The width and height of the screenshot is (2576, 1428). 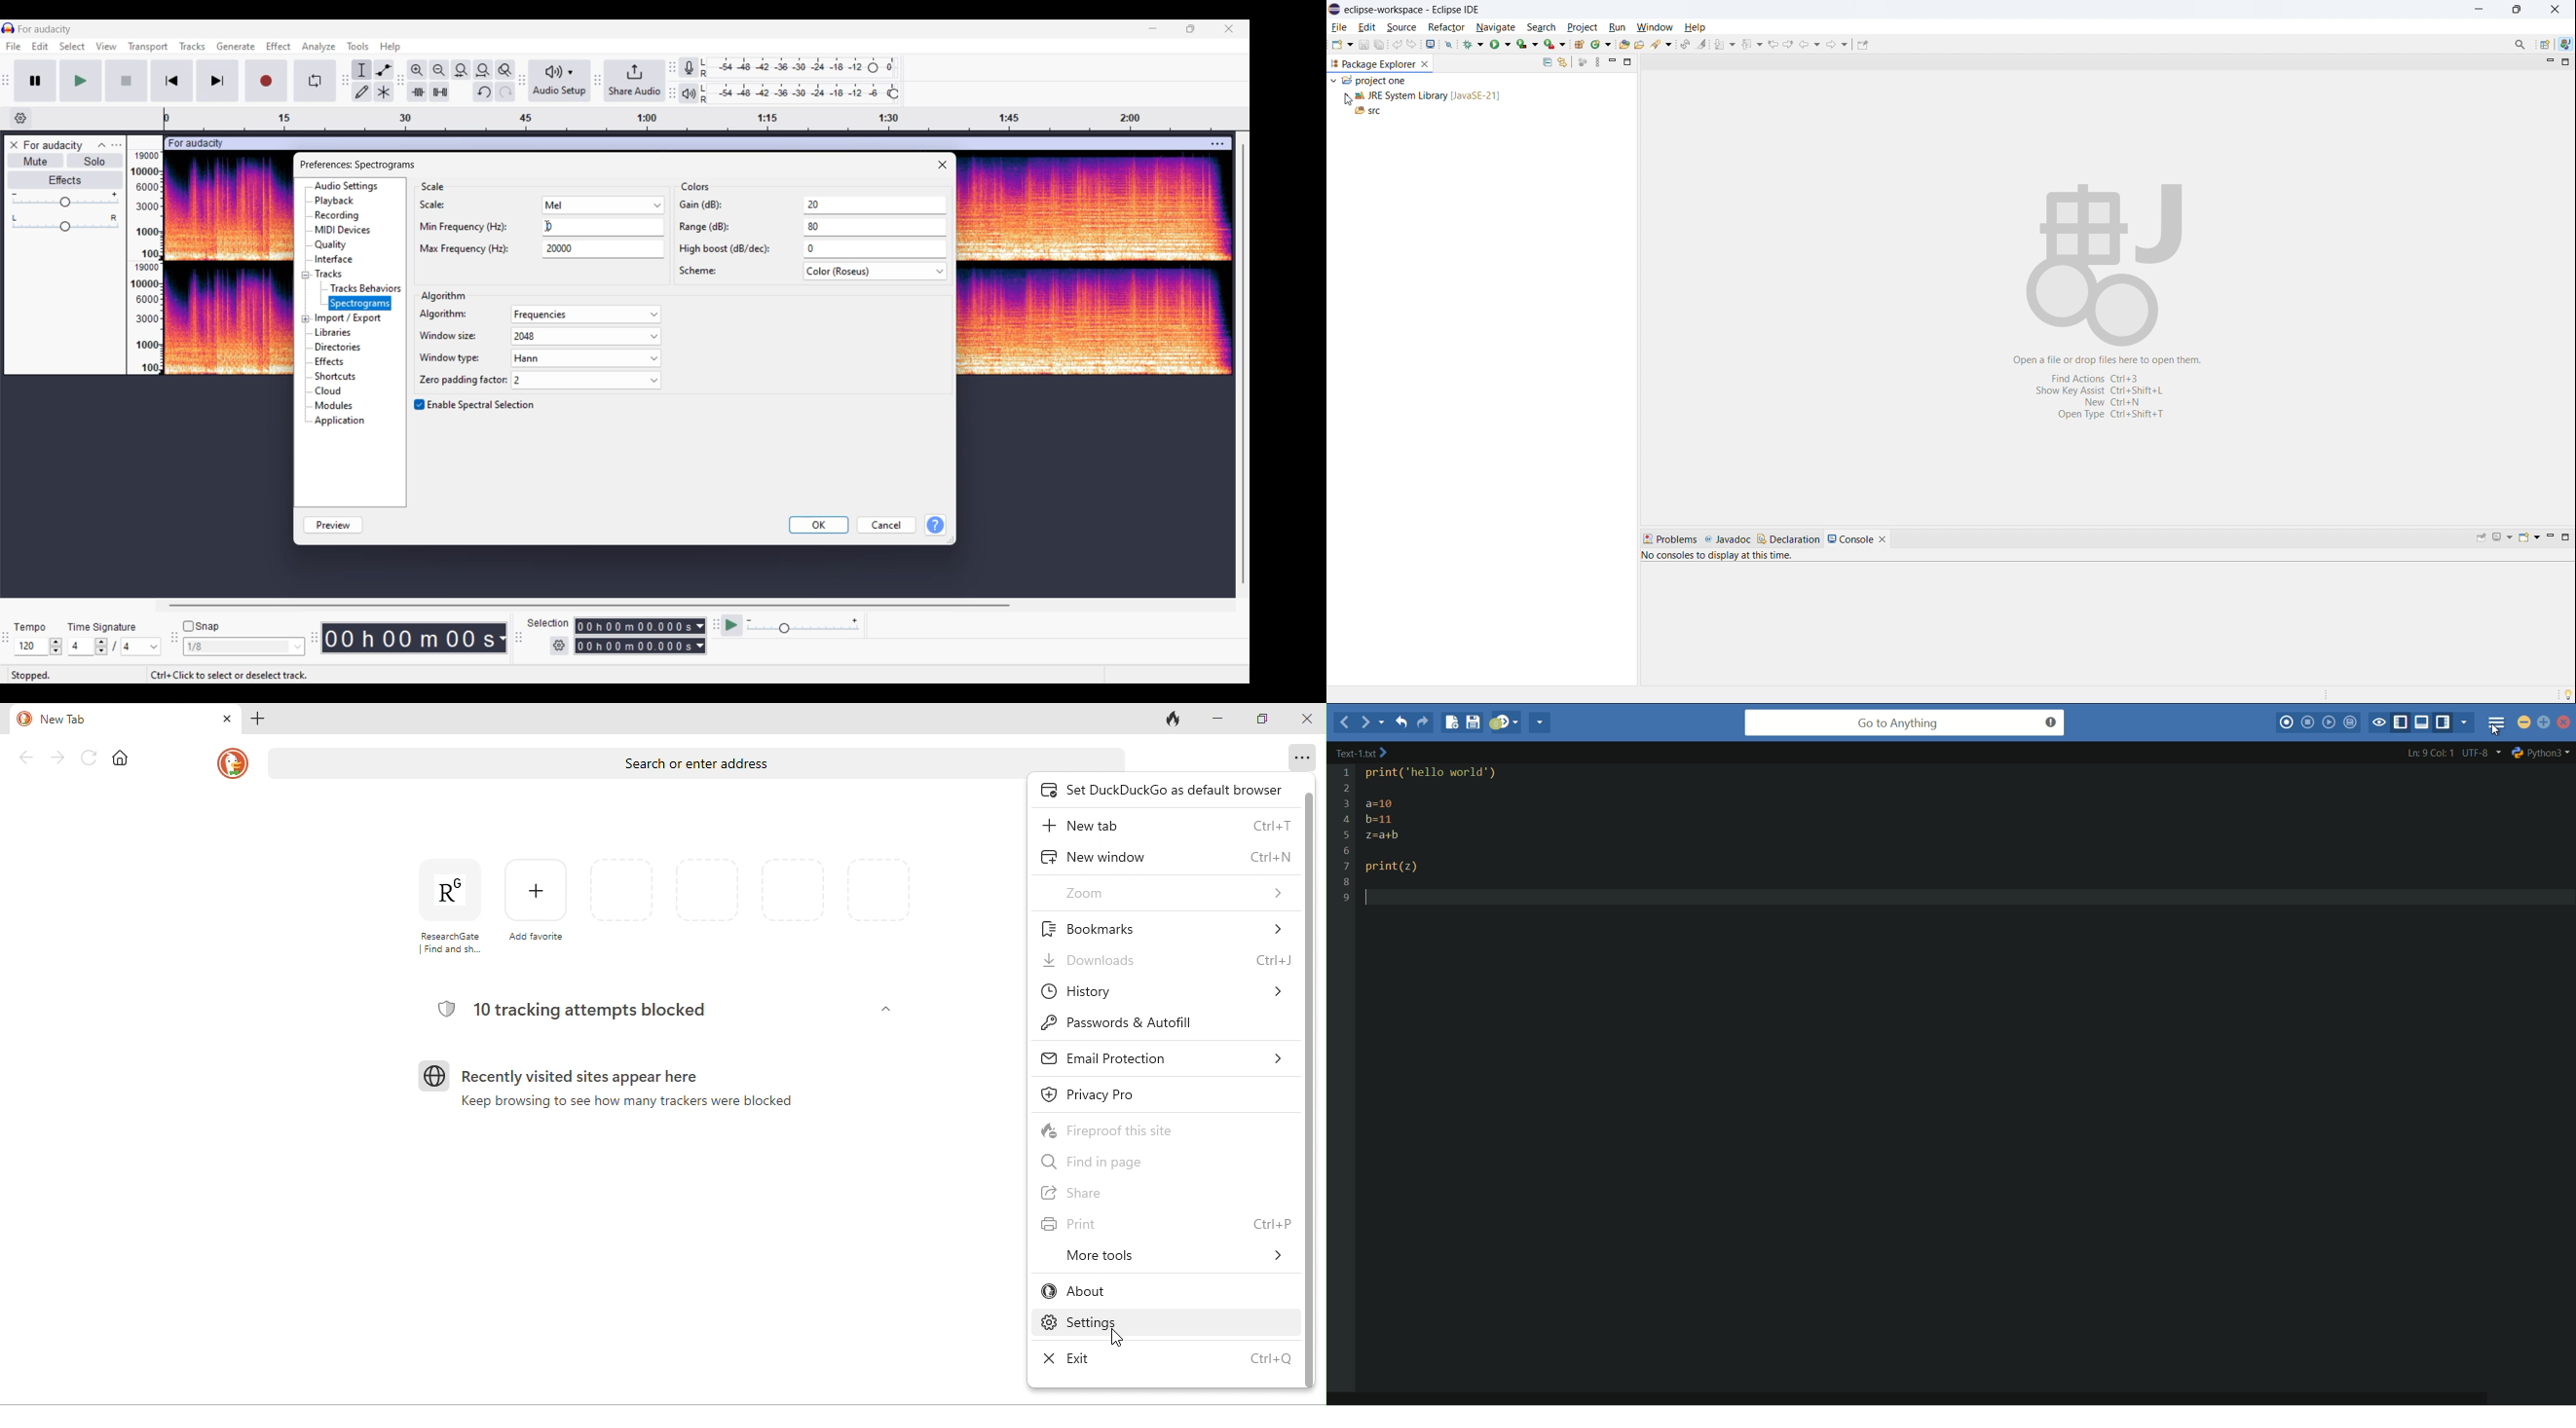 I want to click on Generate menu, so click(x=236, y=46).